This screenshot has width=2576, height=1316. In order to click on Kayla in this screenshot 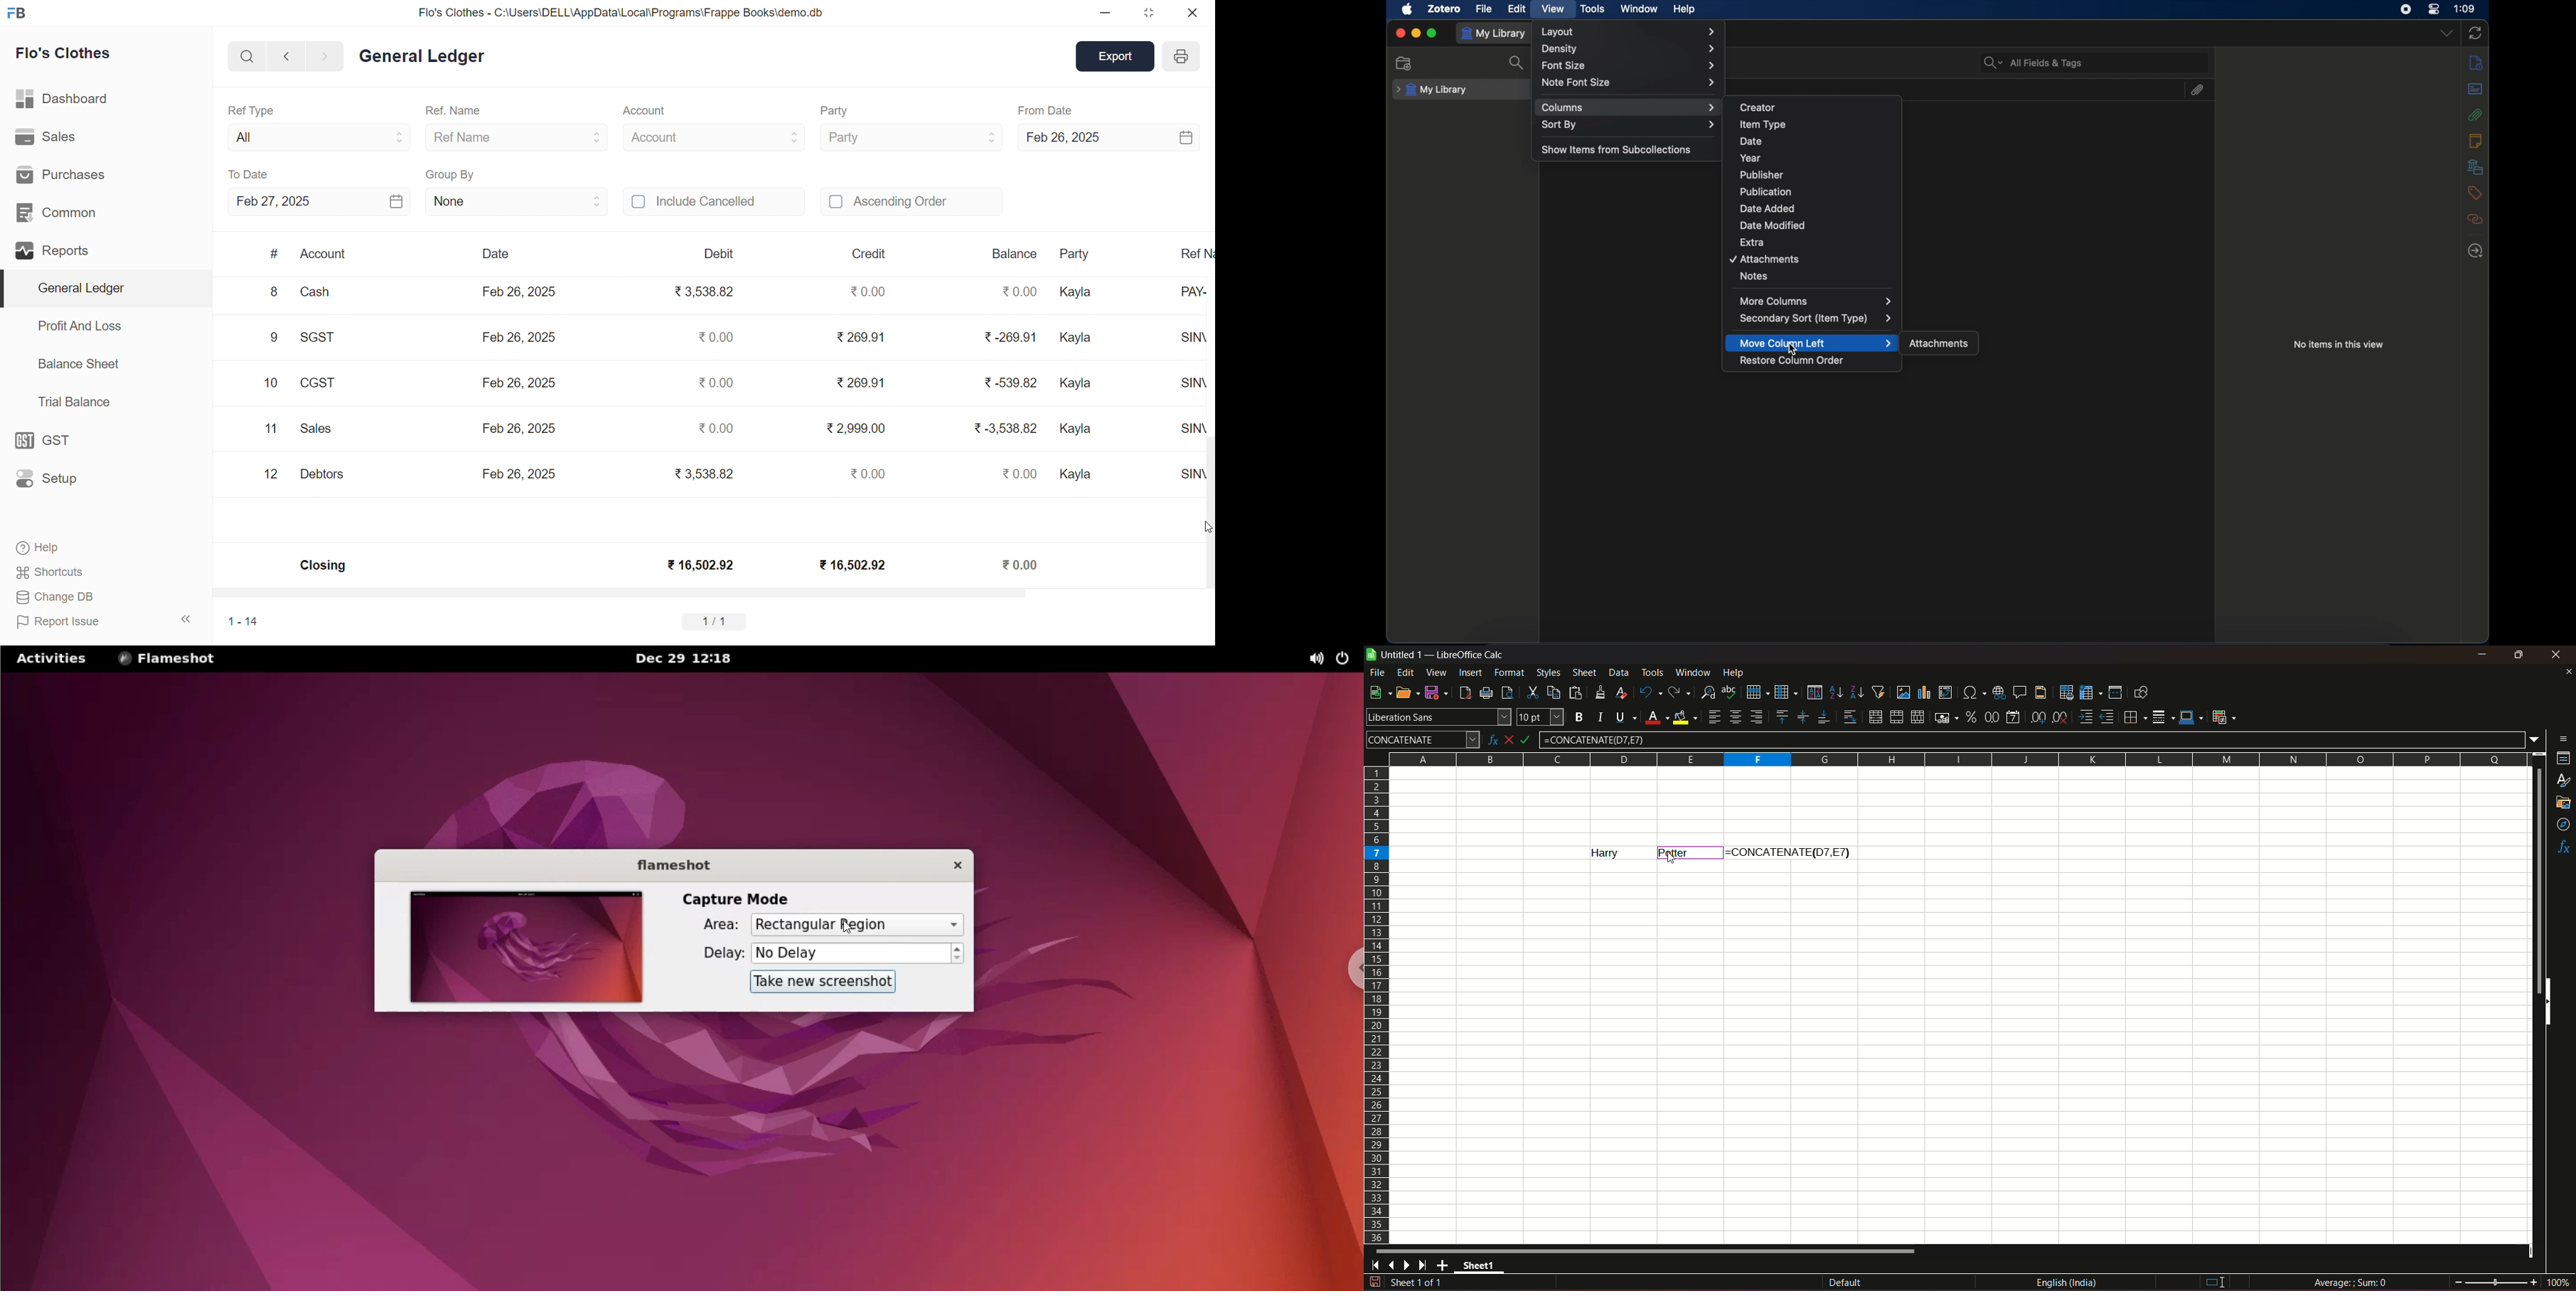, I will do `click(1078, 293)`.